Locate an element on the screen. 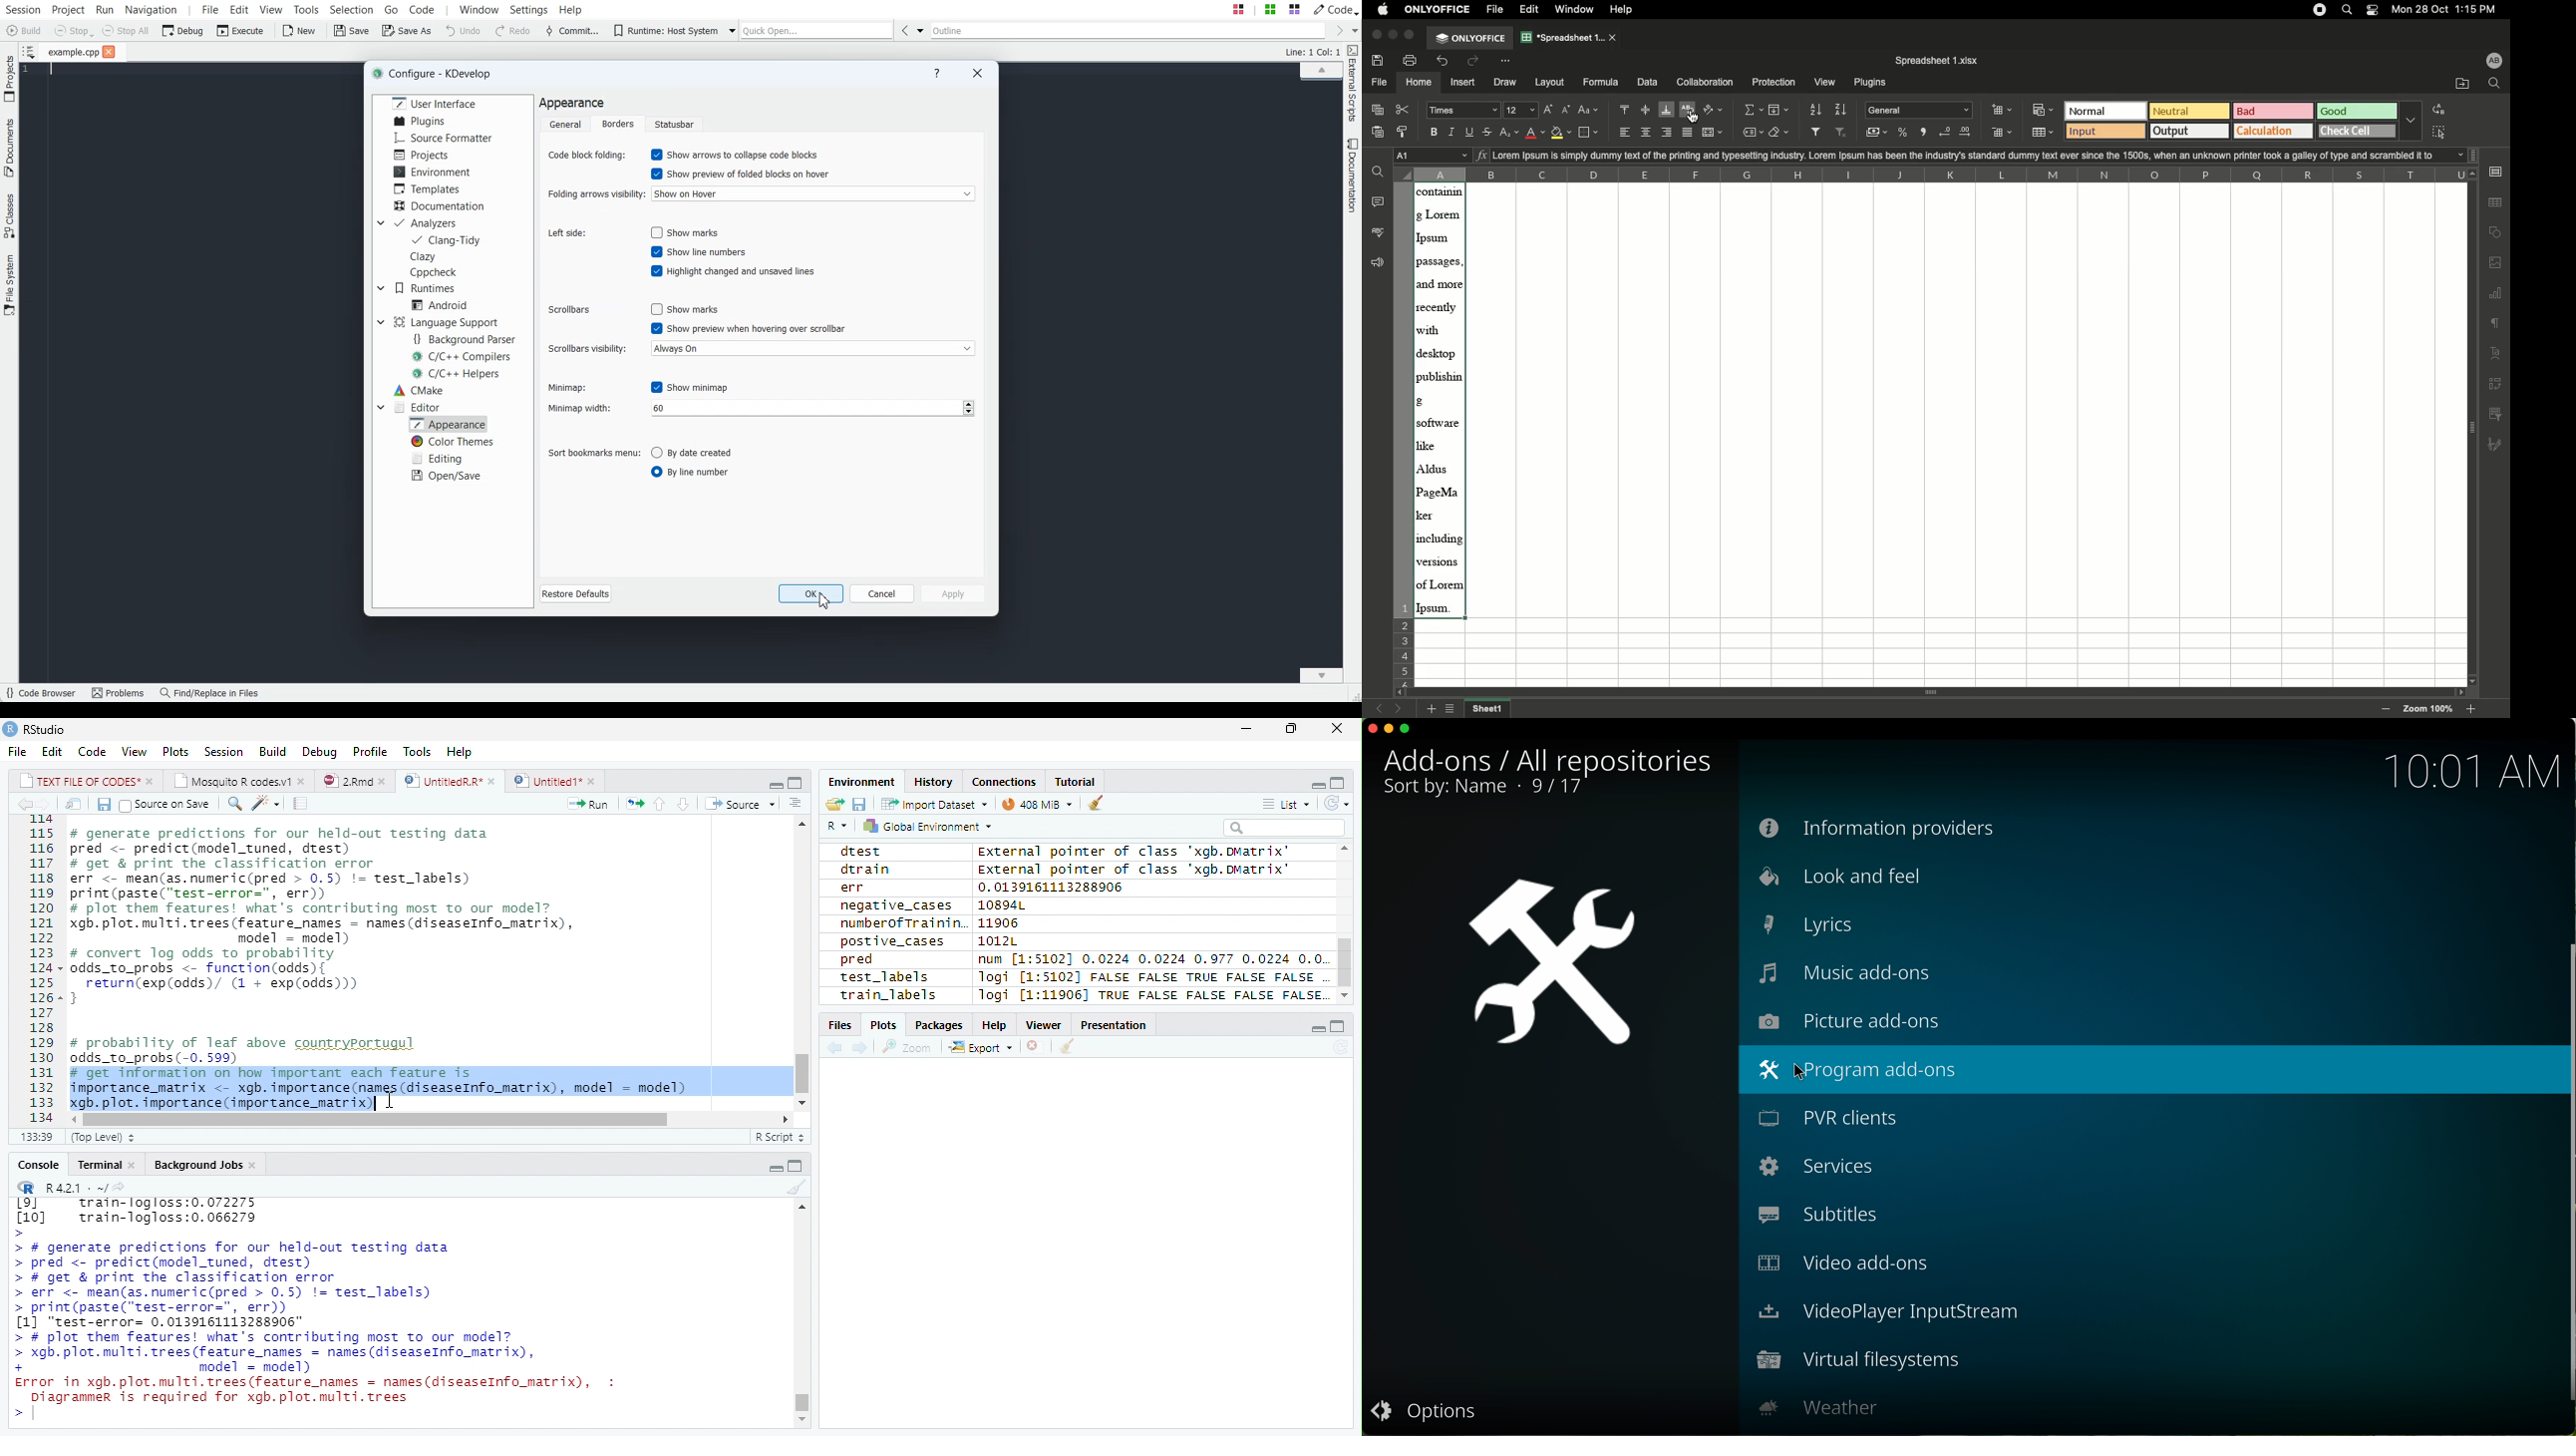  > # generate predictions for our held-out testing data

> pred <- predict(model_tuned, drest)

> # get & print the classification error

> err <- mean(as.numeric(pred > 0.5) != test_labels)

> print(paste("test-error=", err))

[1] "test-error= 0.0139161113288906"

> # plot them features! what's contributing most To our model?

> xgb. plot. multi. trees (feature names = names (diseaseInfo_matrix),

+ model = model)

Error in xgb.plot.multi.trees(feature names = names(diseaseInfo_matrix), :
Diagrammer is required for xgb.plot.multi.trees

> is located at coordinates (322, 1328).